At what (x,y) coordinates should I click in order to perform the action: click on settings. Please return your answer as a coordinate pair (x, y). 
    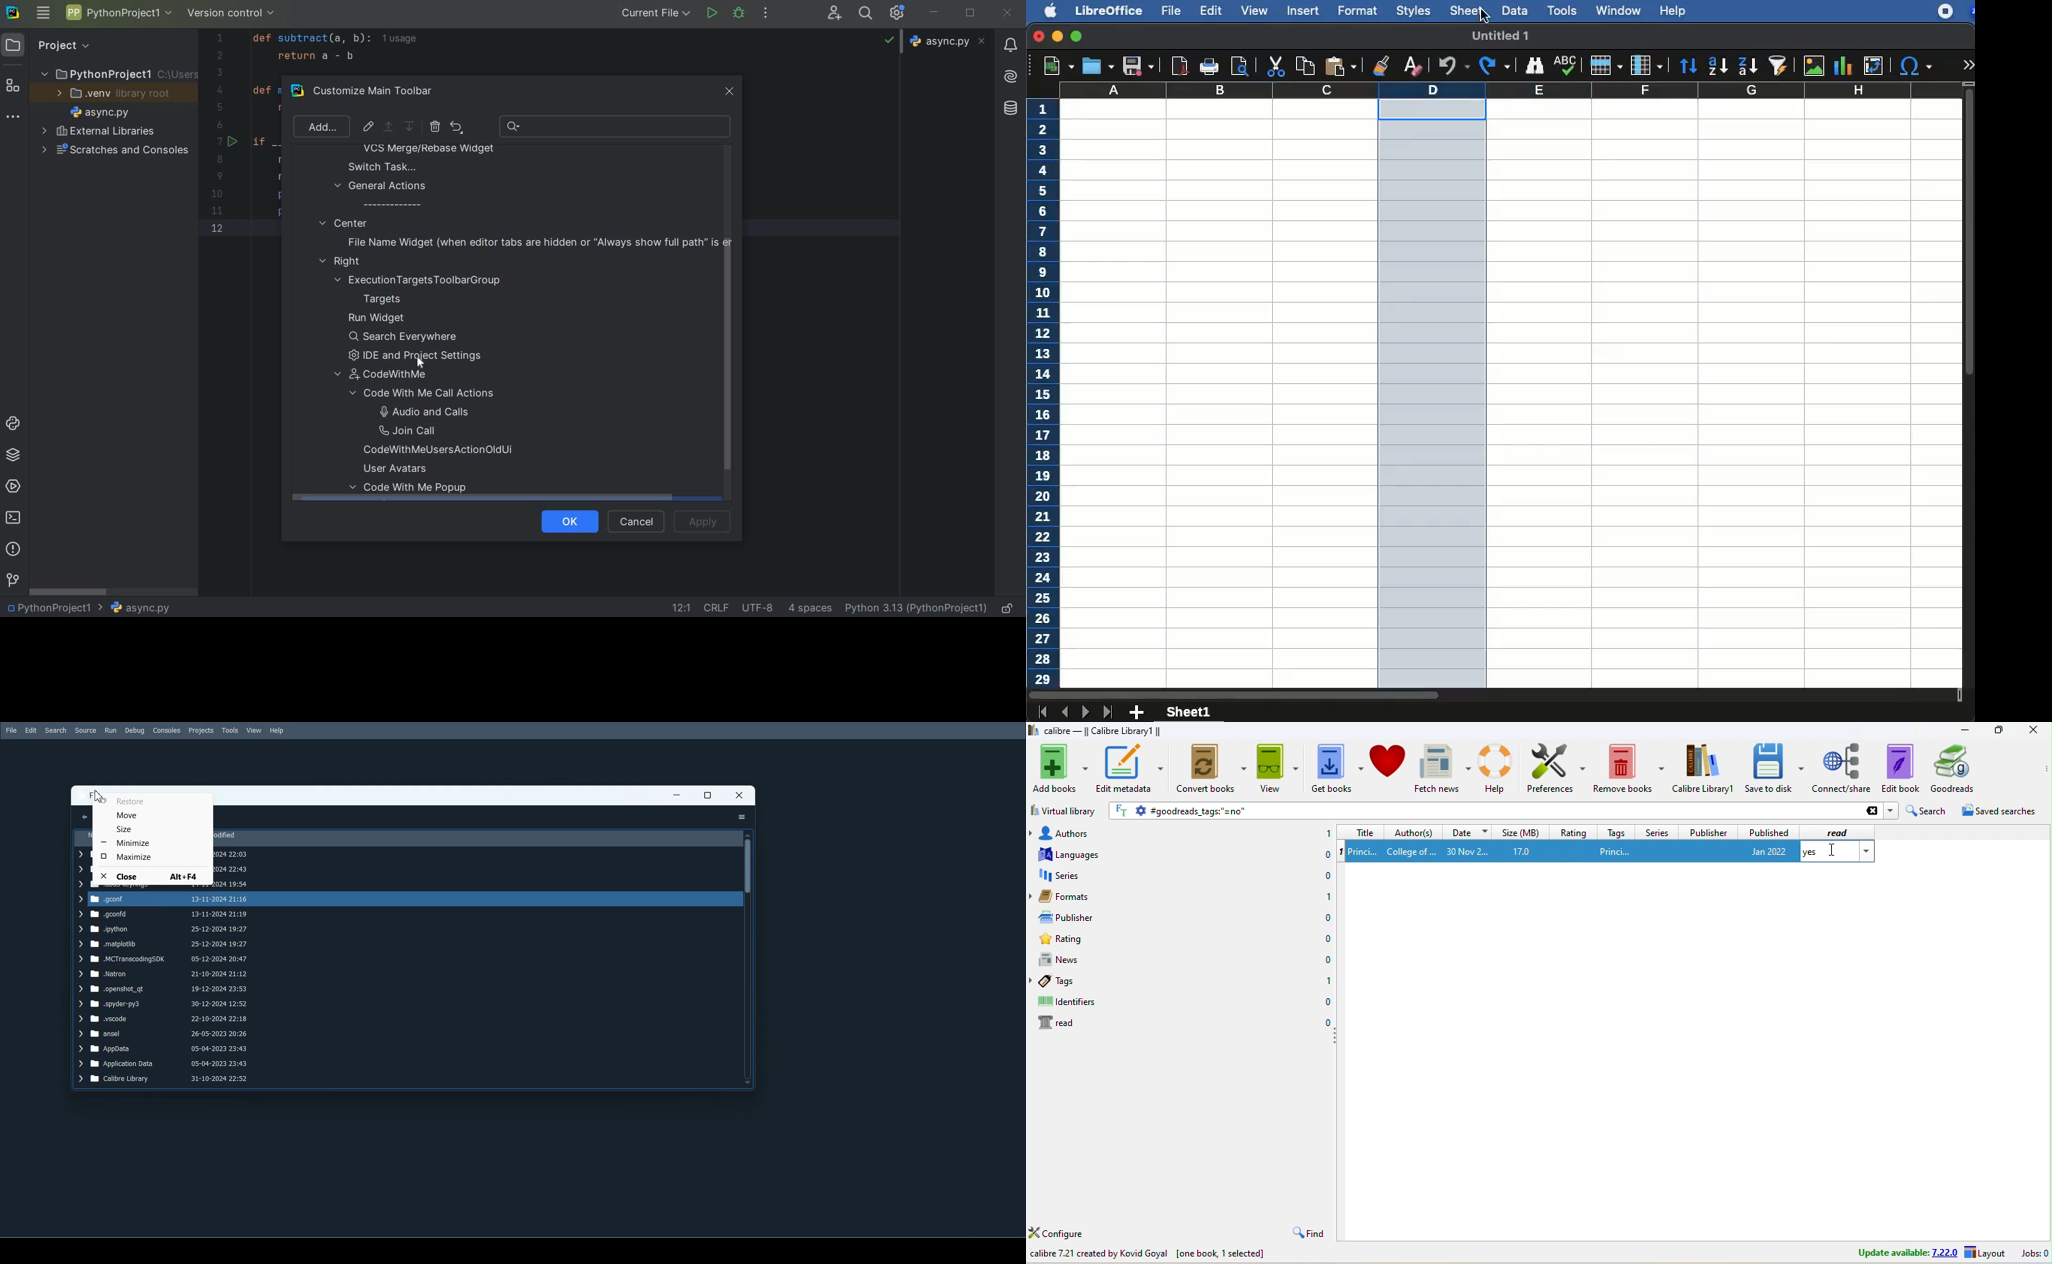
    Looking at the image, I should click on (1140, 811).